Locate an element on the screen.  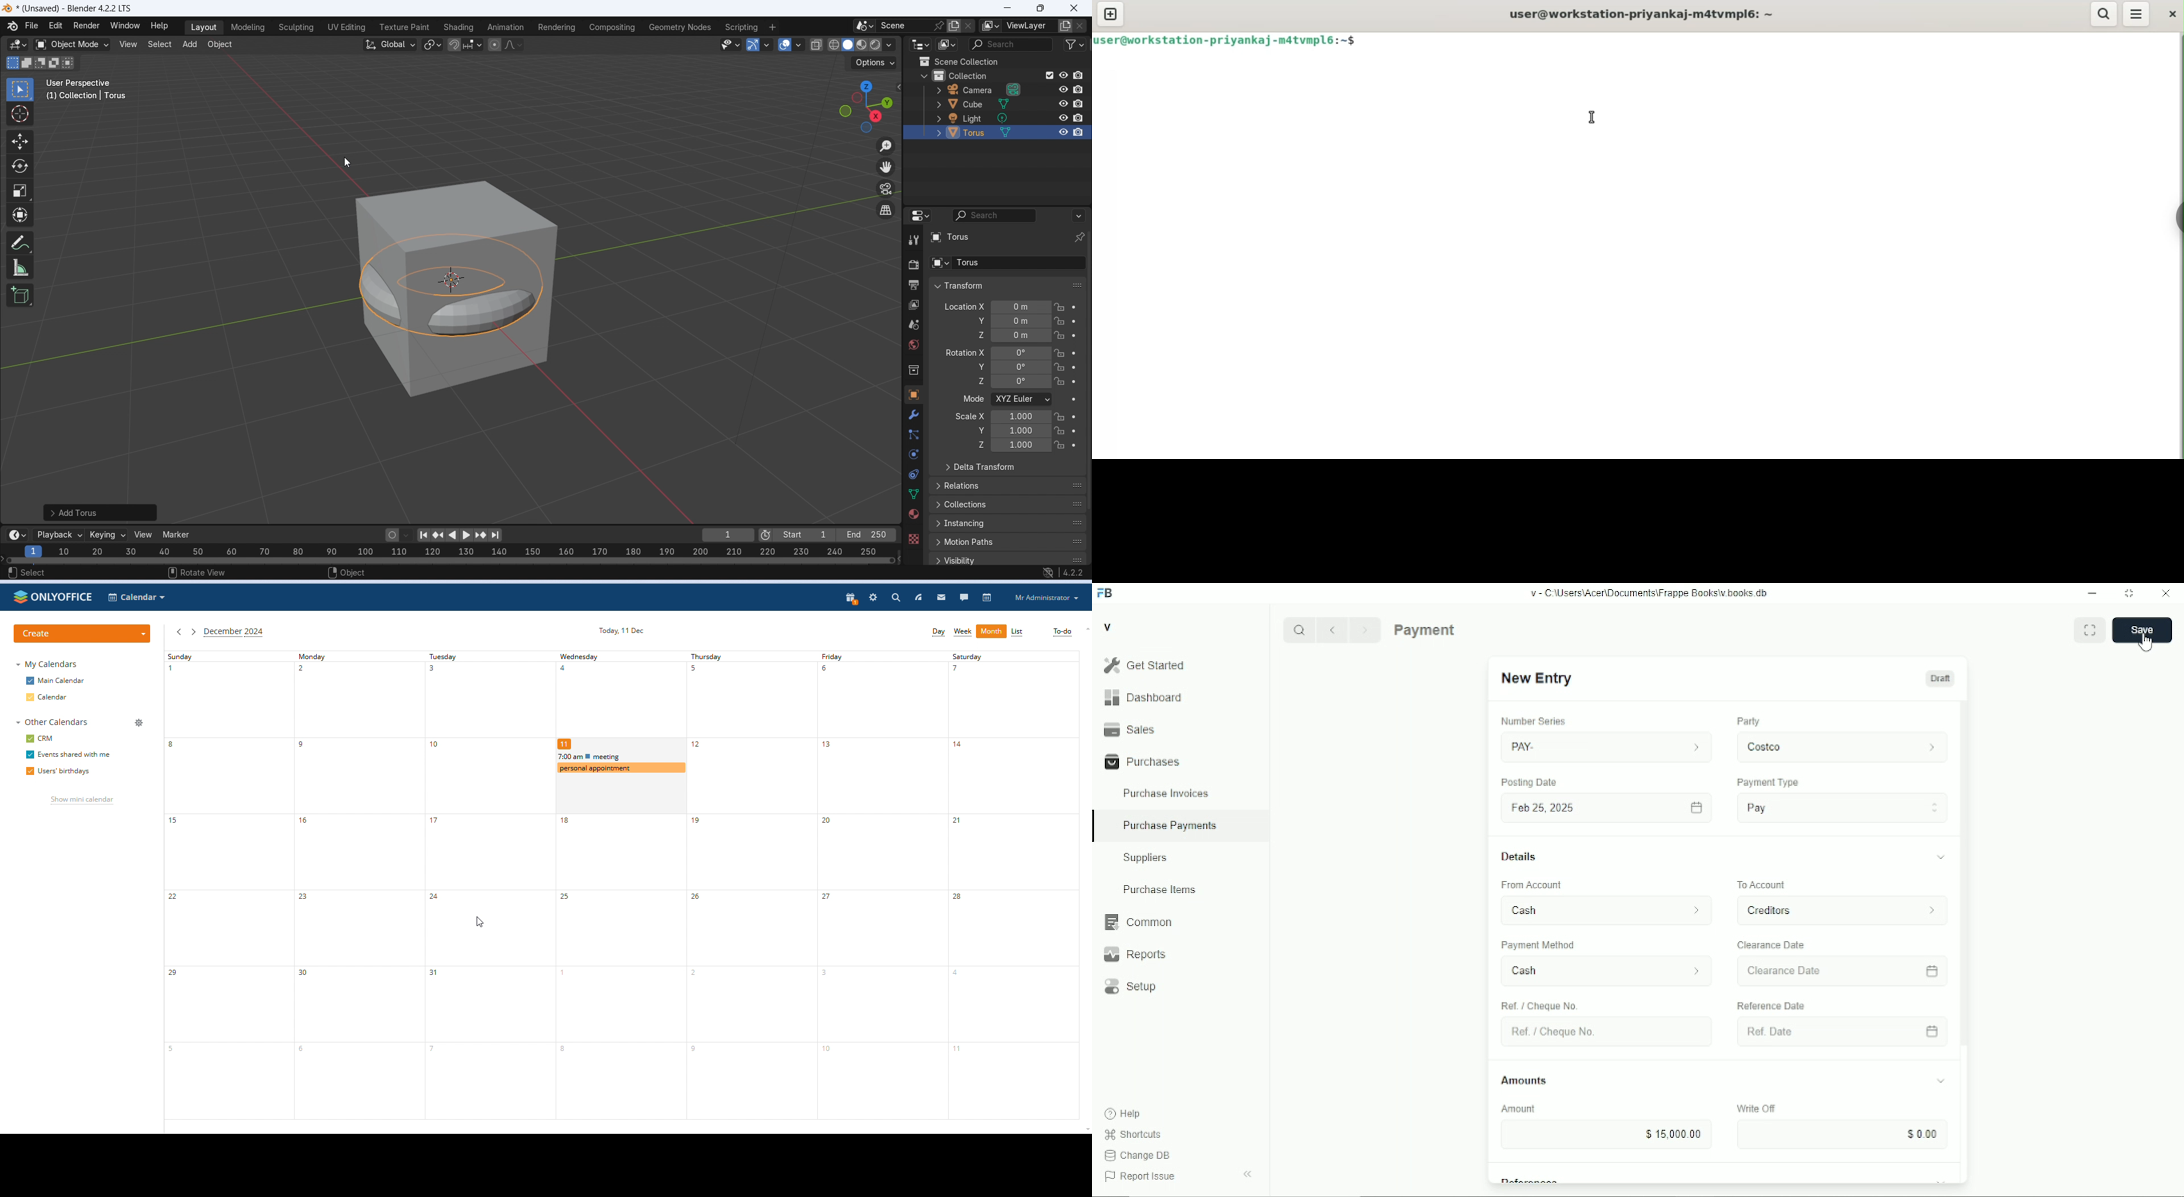
‘Reference Date is located at coordinates (1774, 1005).